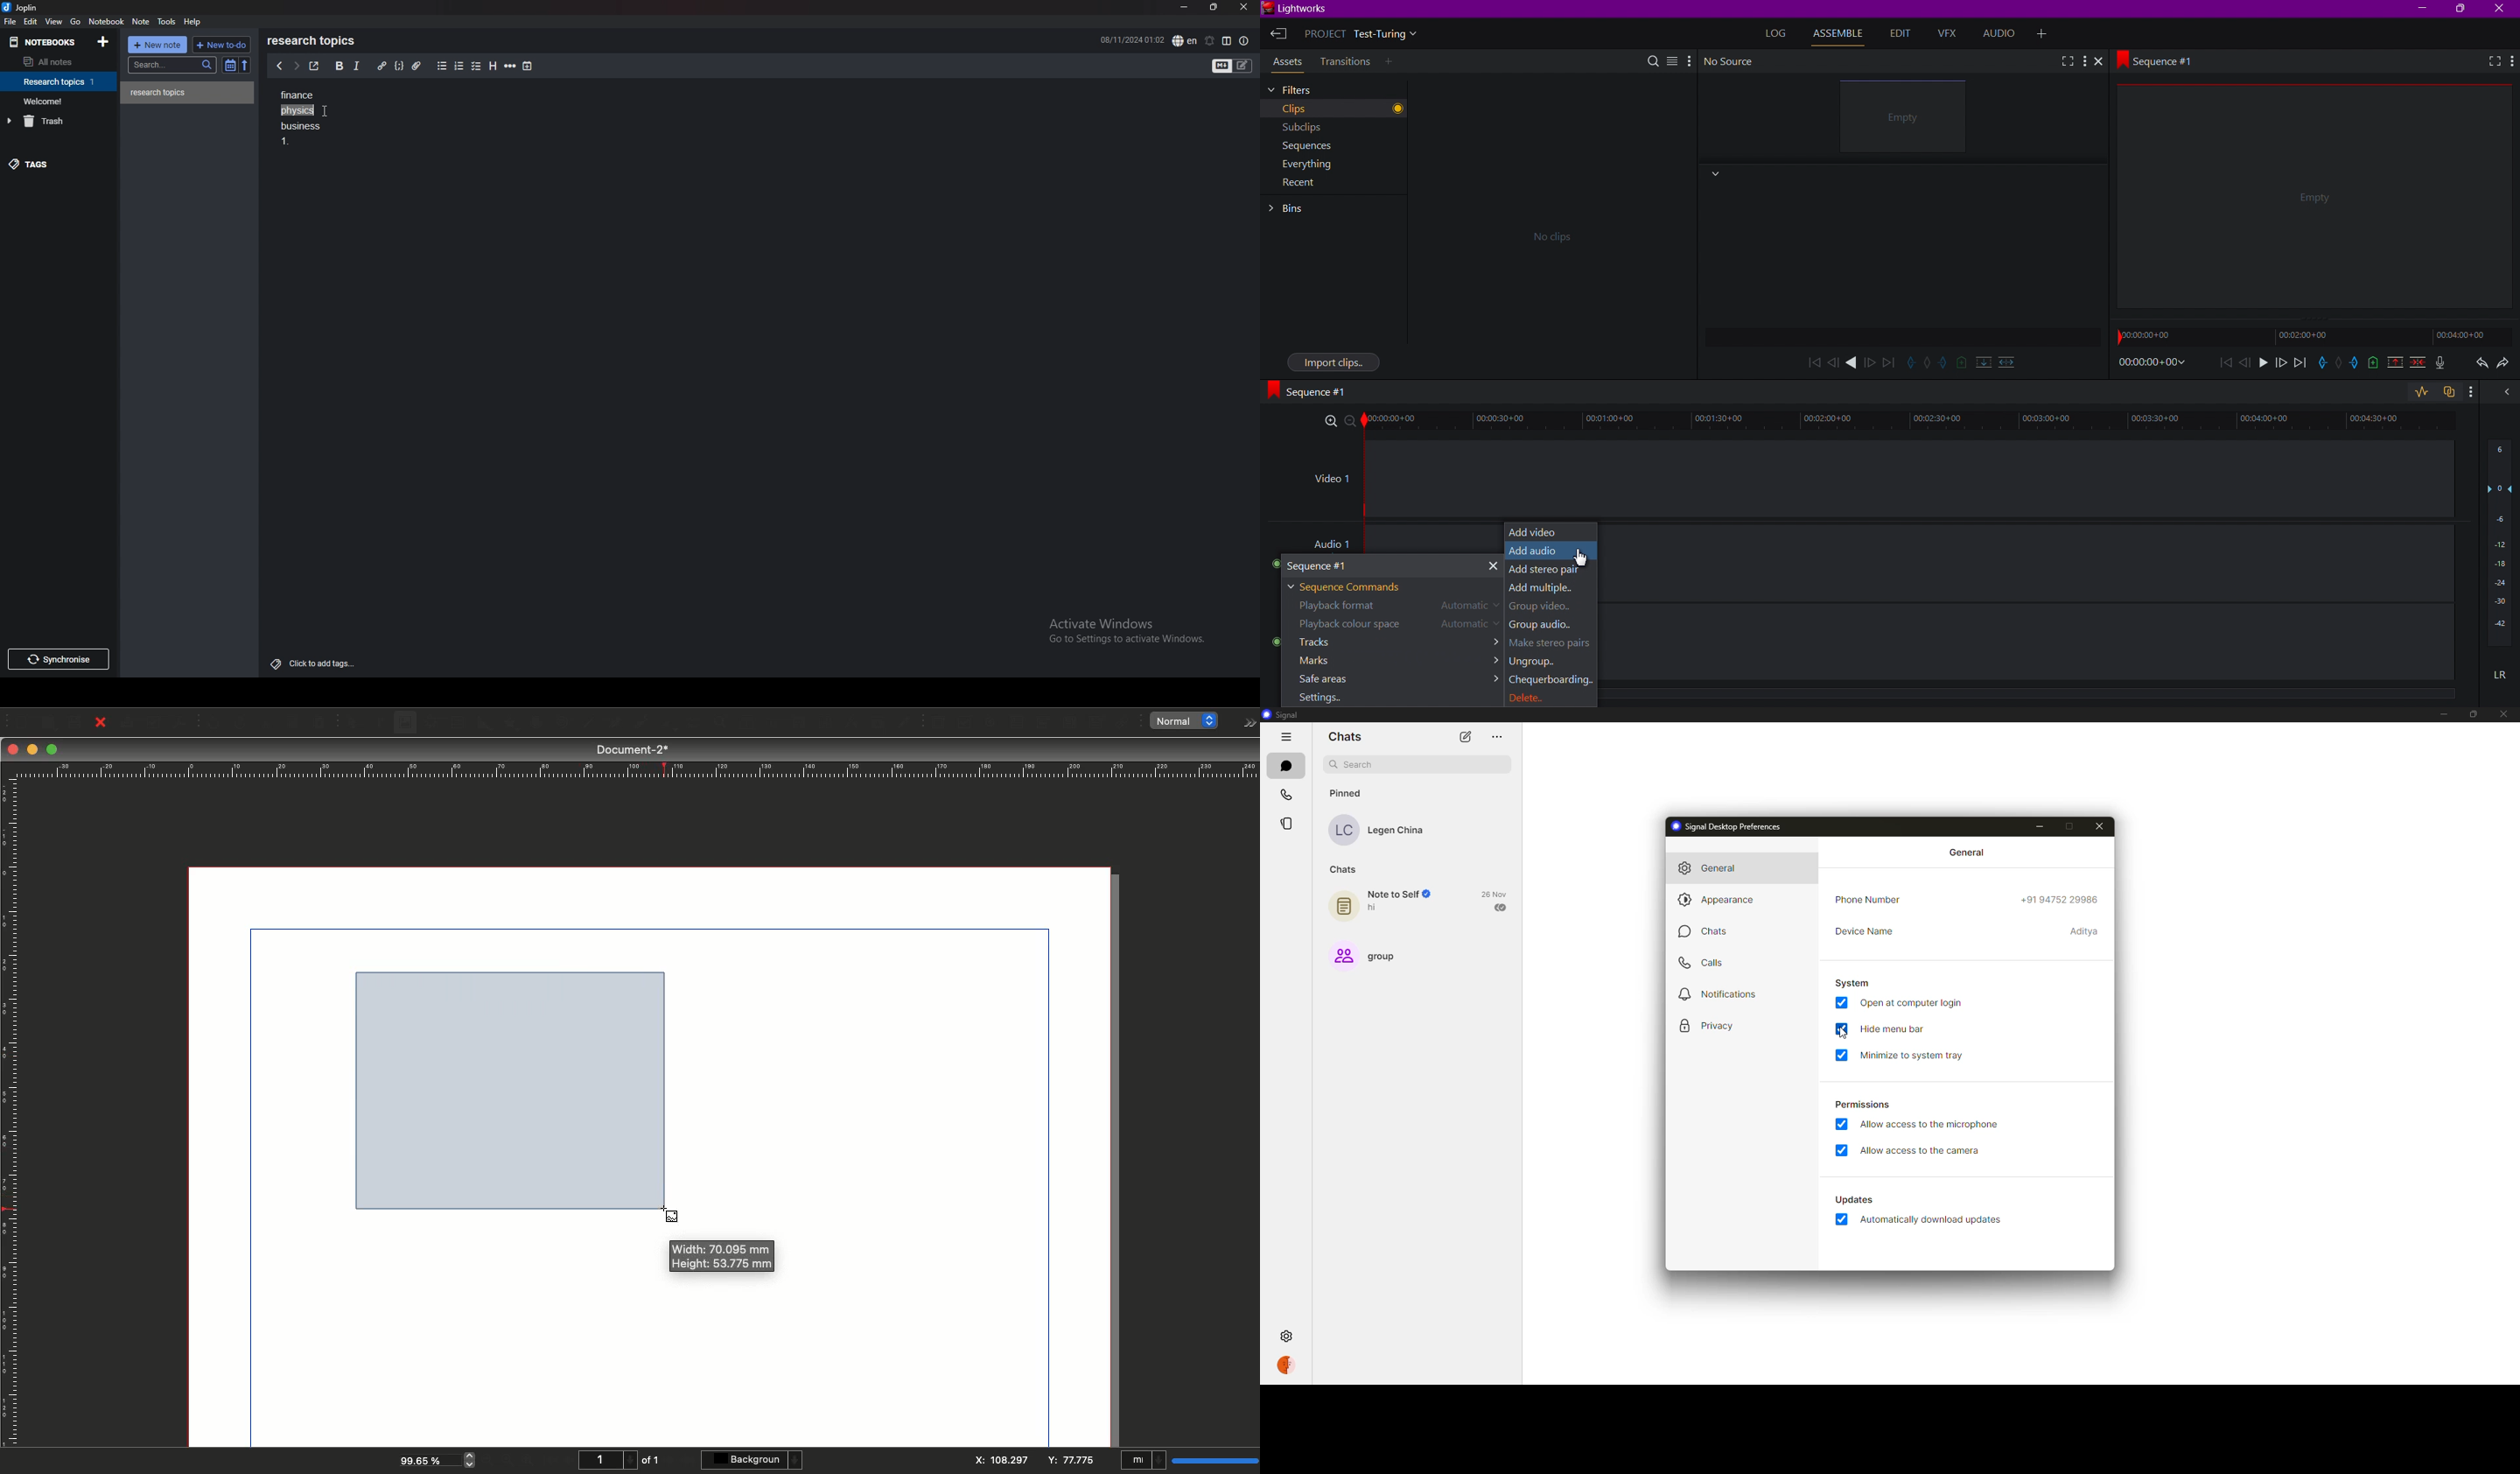  I want to click on notebook, so click(60, 100).